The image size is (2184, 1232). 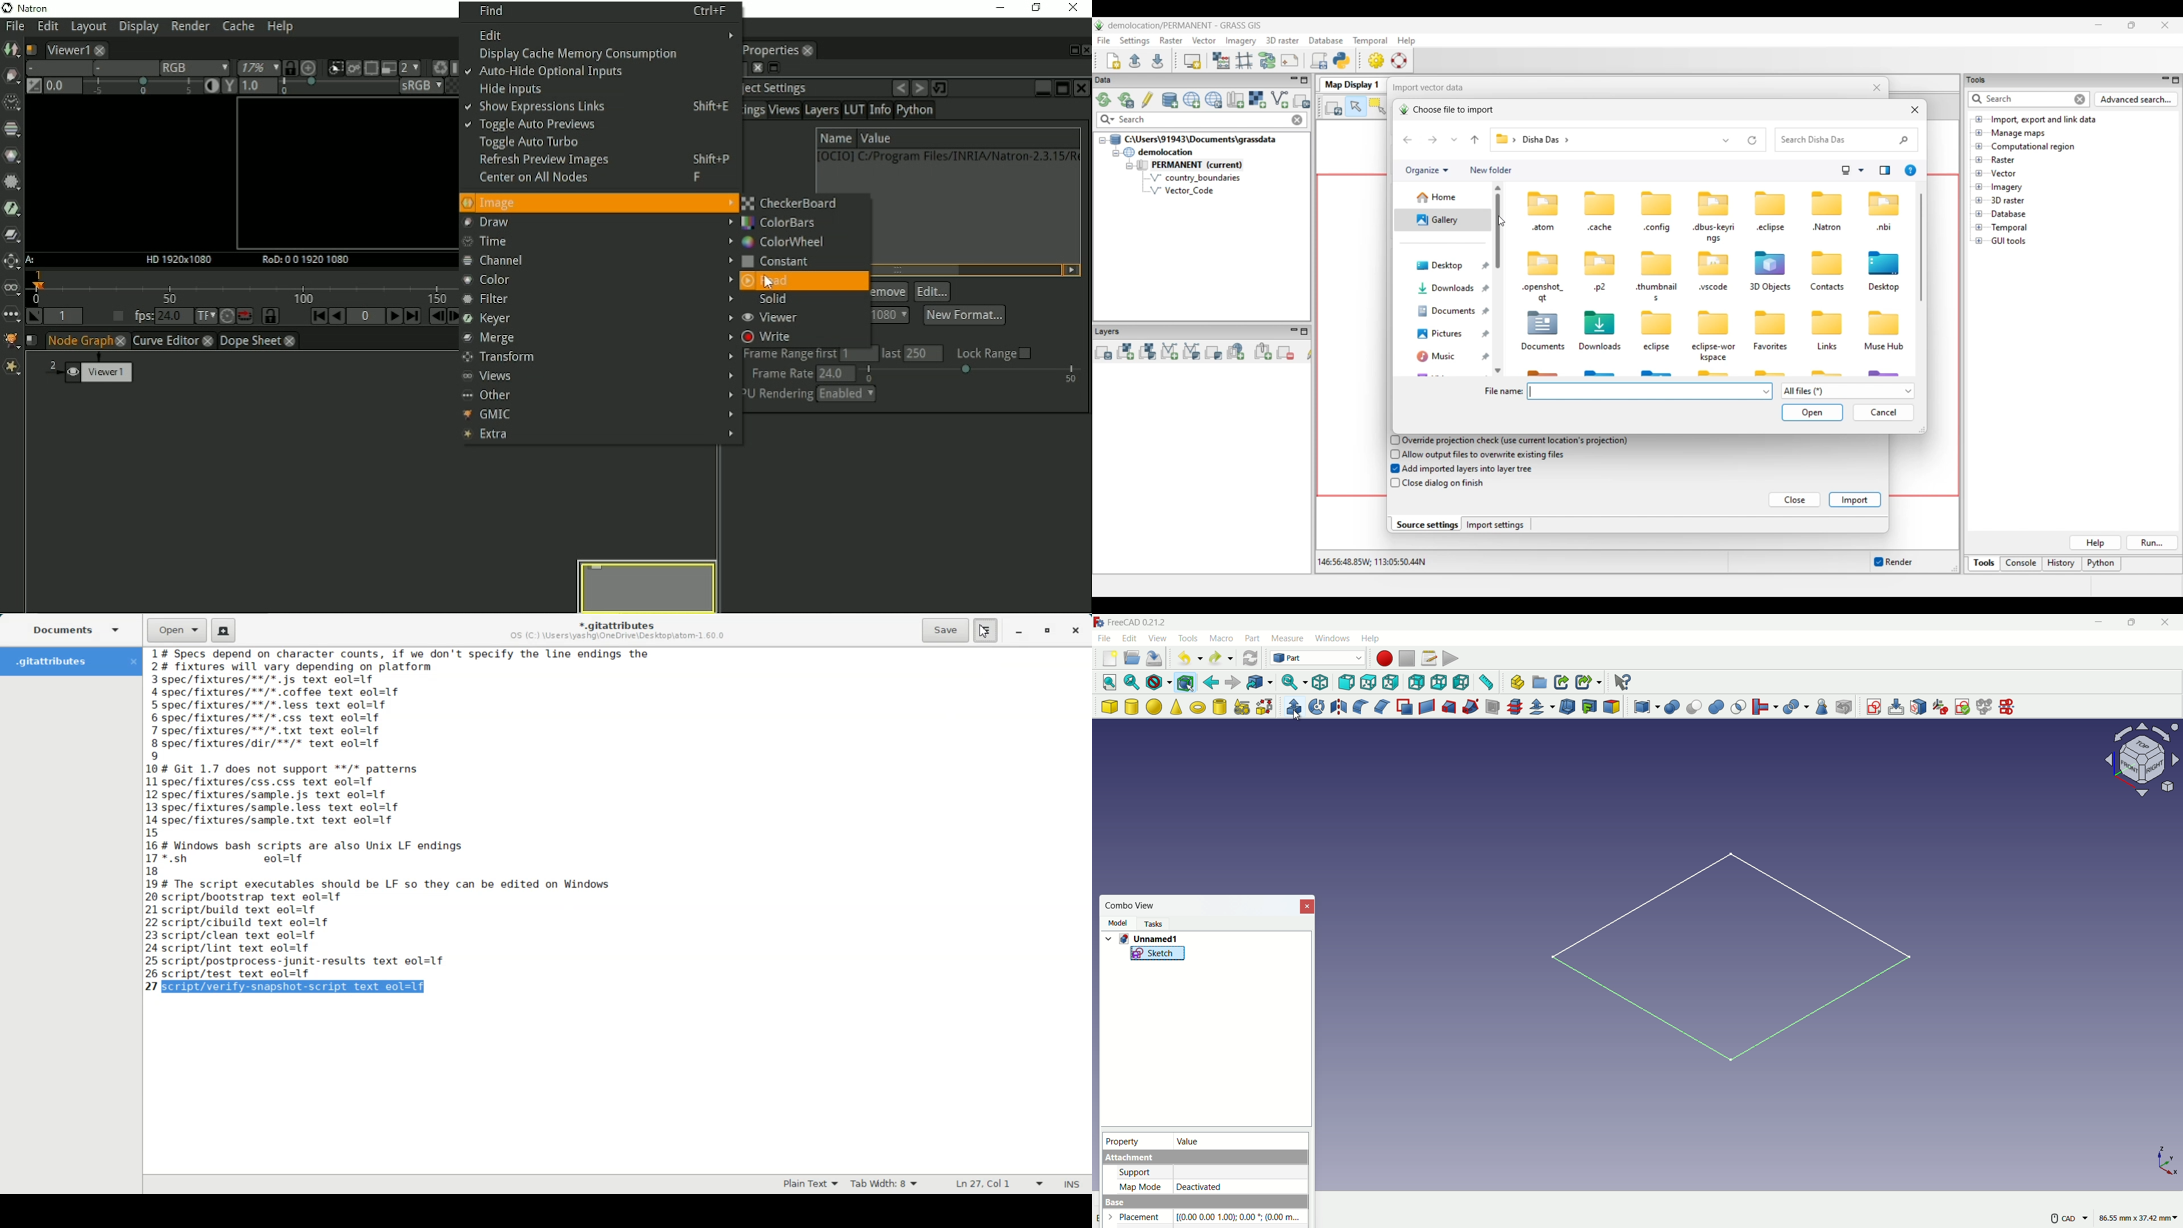 What do you see at coordinates (1346, 682) in the screenshot?
I see `front view` at bounding box center [1346, 682].